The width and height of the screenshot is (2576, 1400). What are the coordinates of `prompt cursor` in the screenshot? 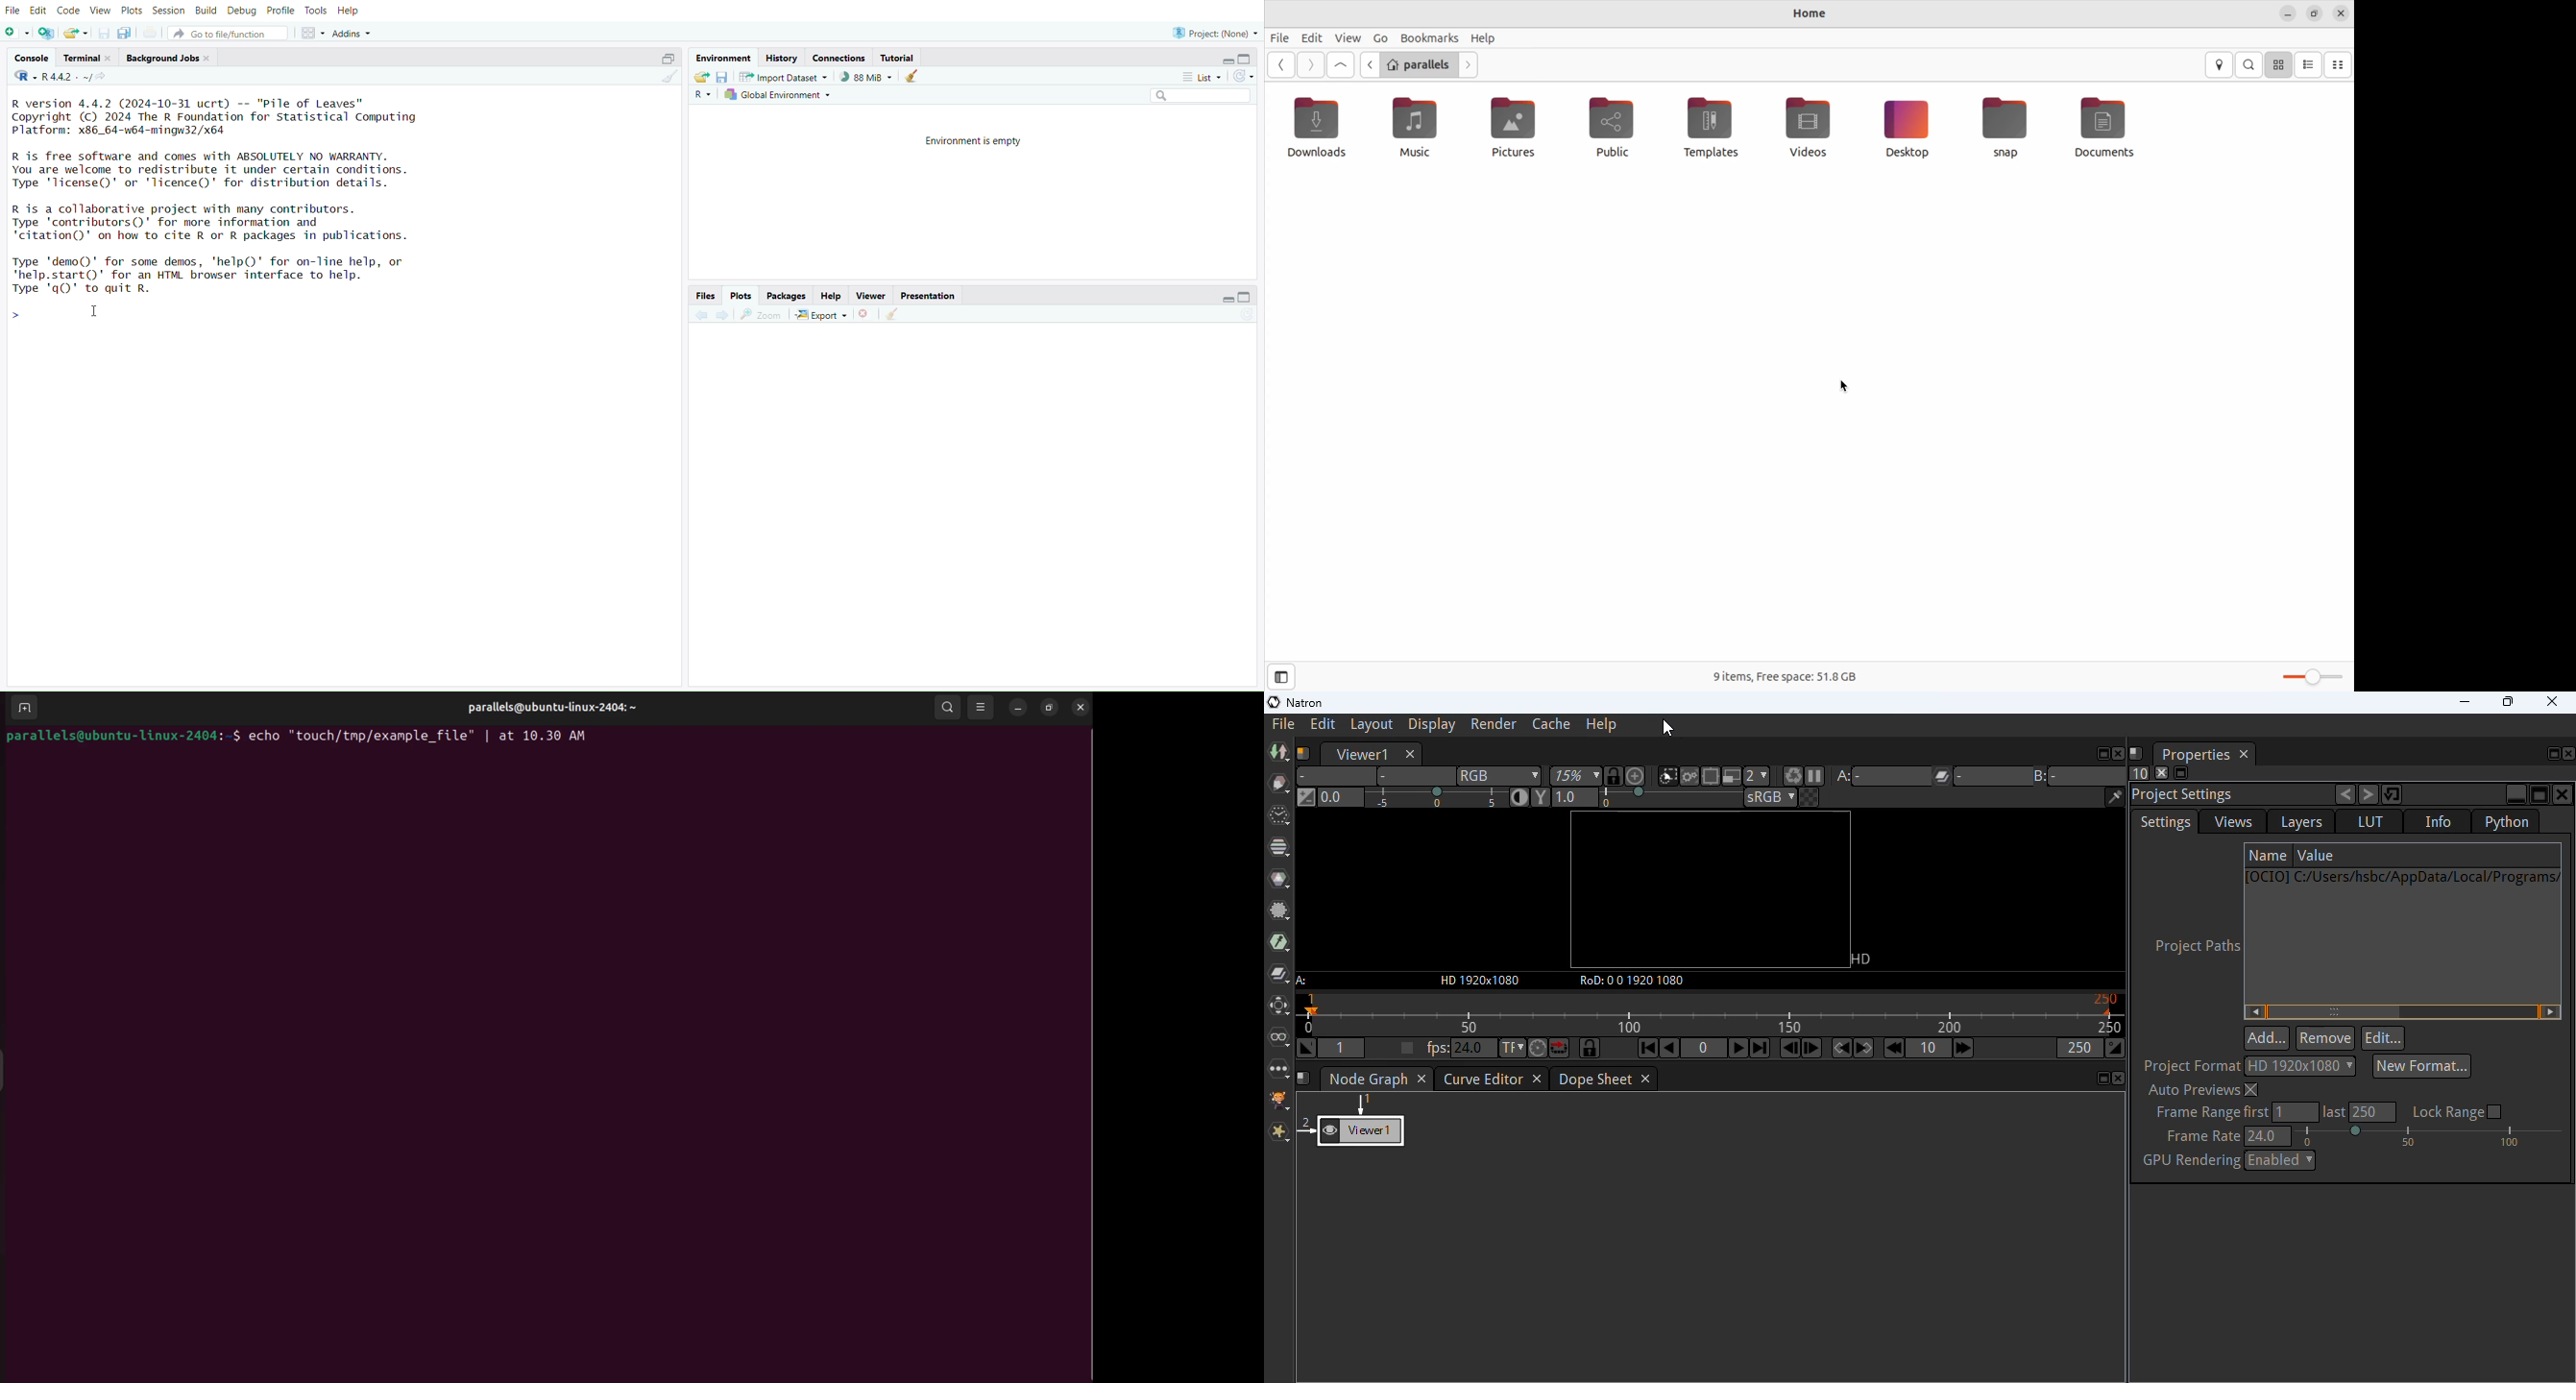 It's located at (16, 319).